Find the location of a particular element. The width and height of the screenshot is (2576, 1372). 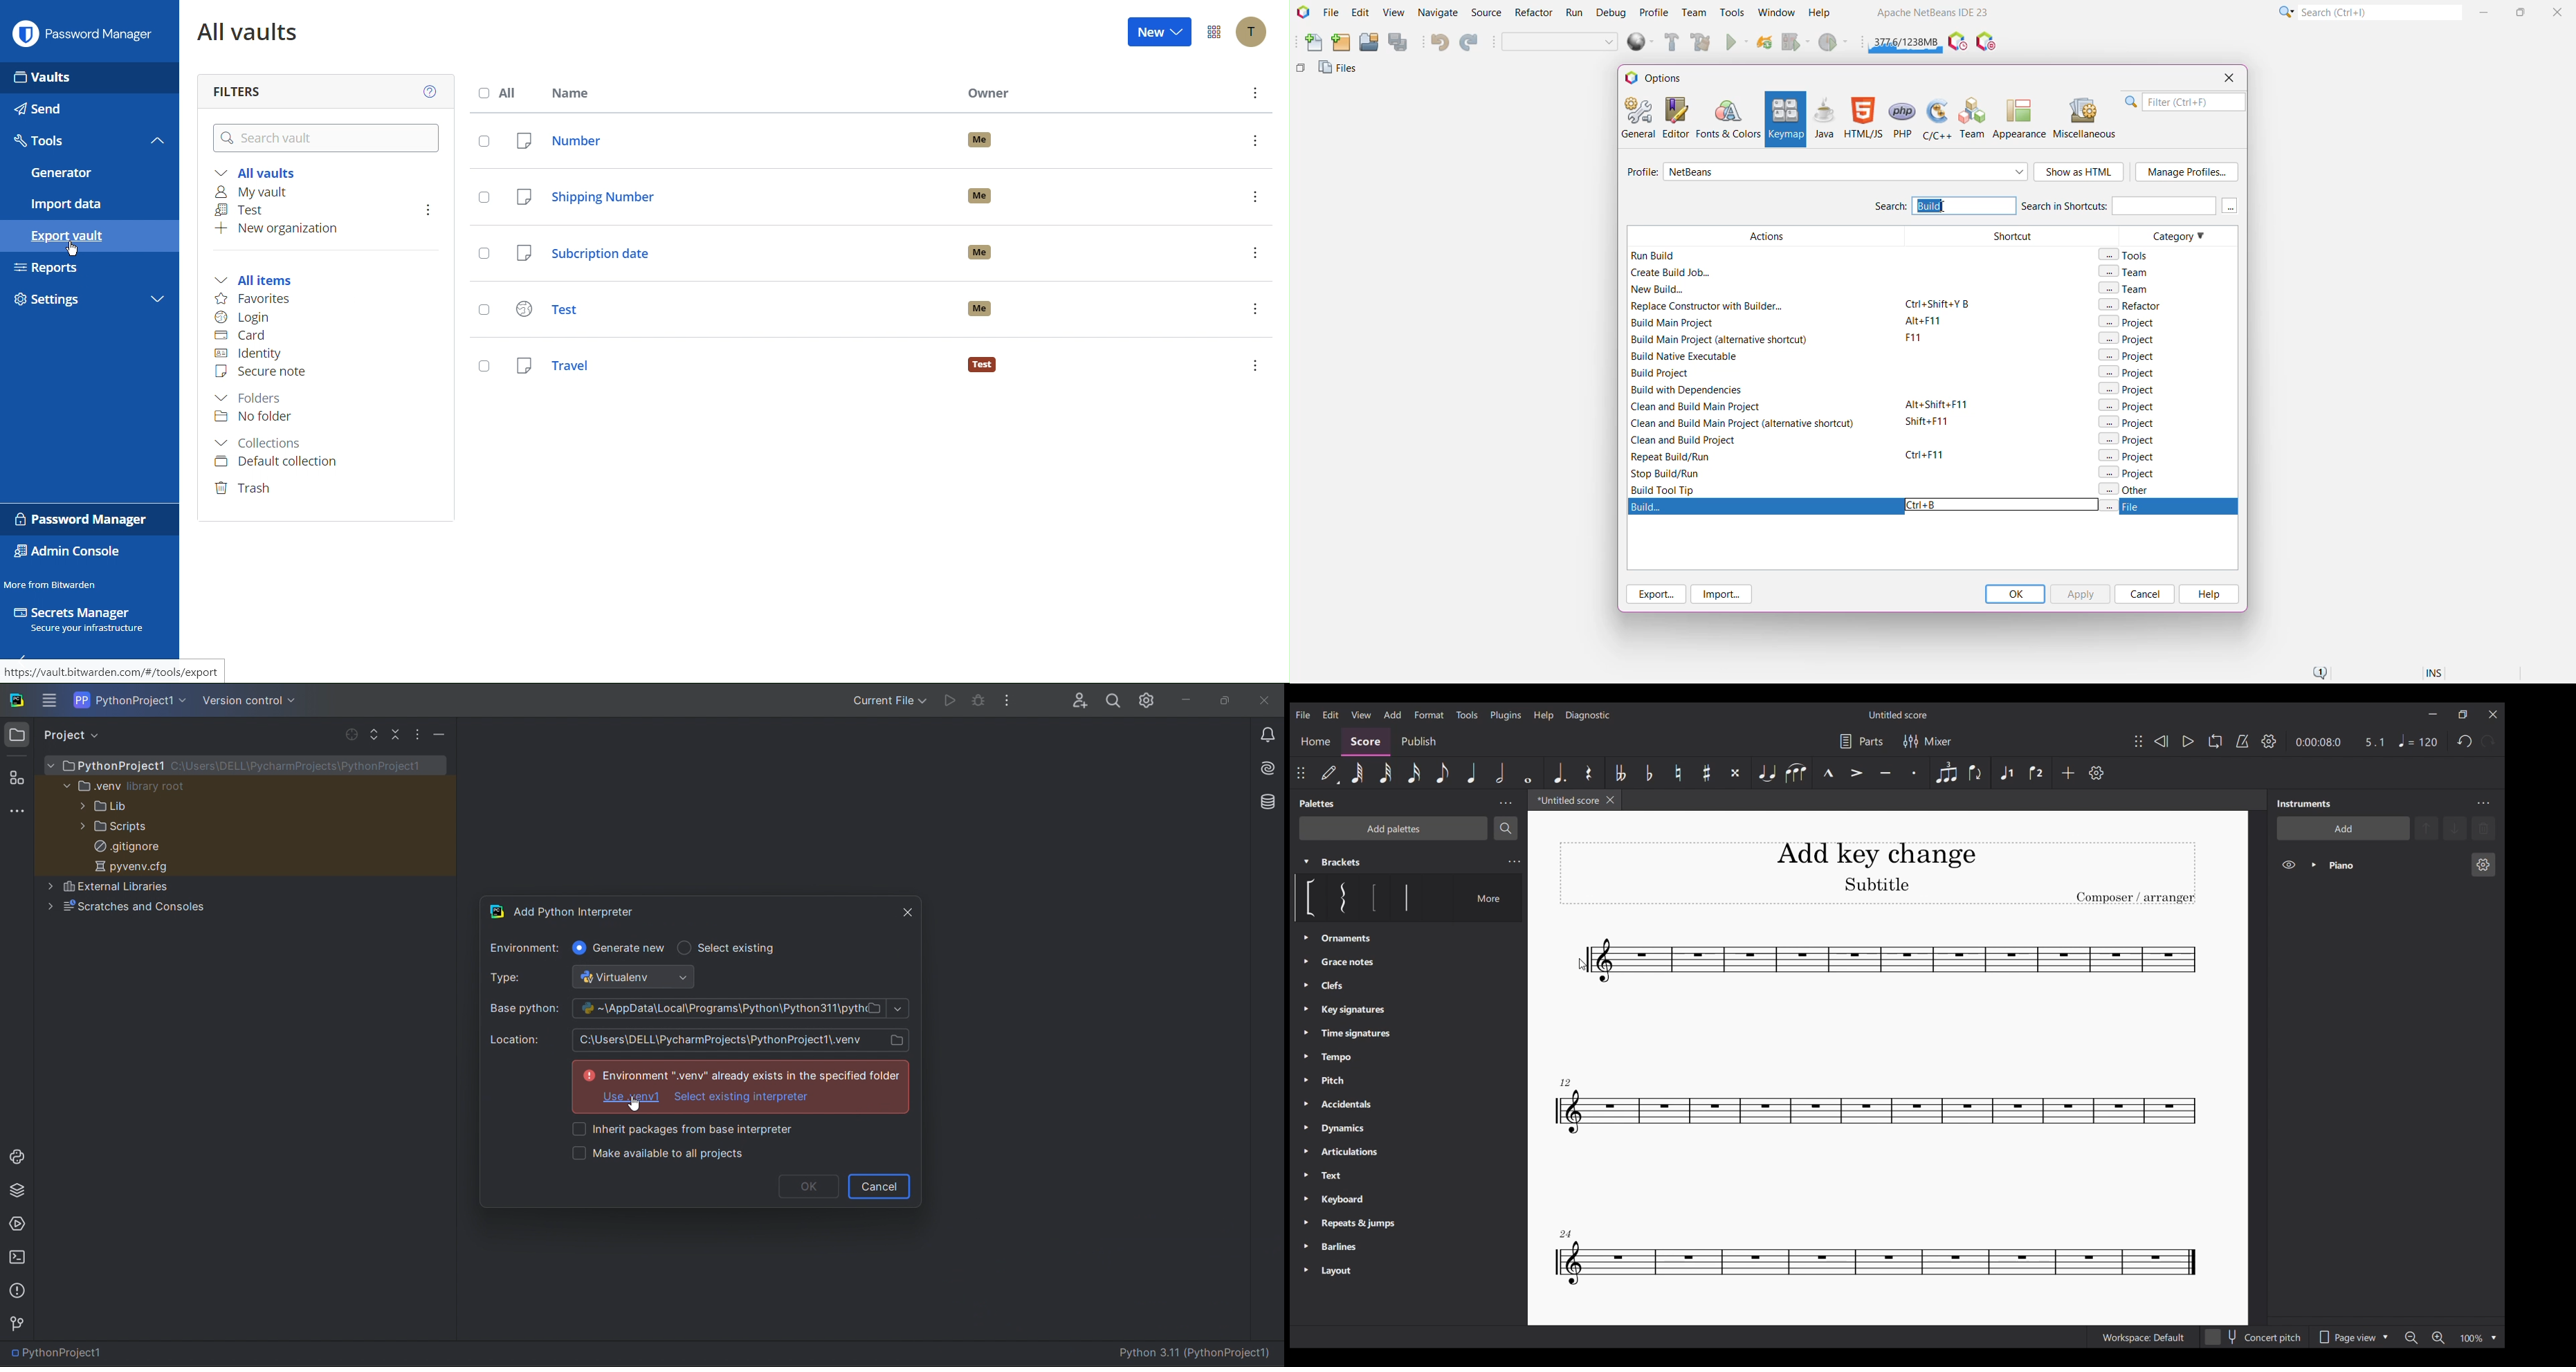

Expand is located at coordinates (2315, 865).